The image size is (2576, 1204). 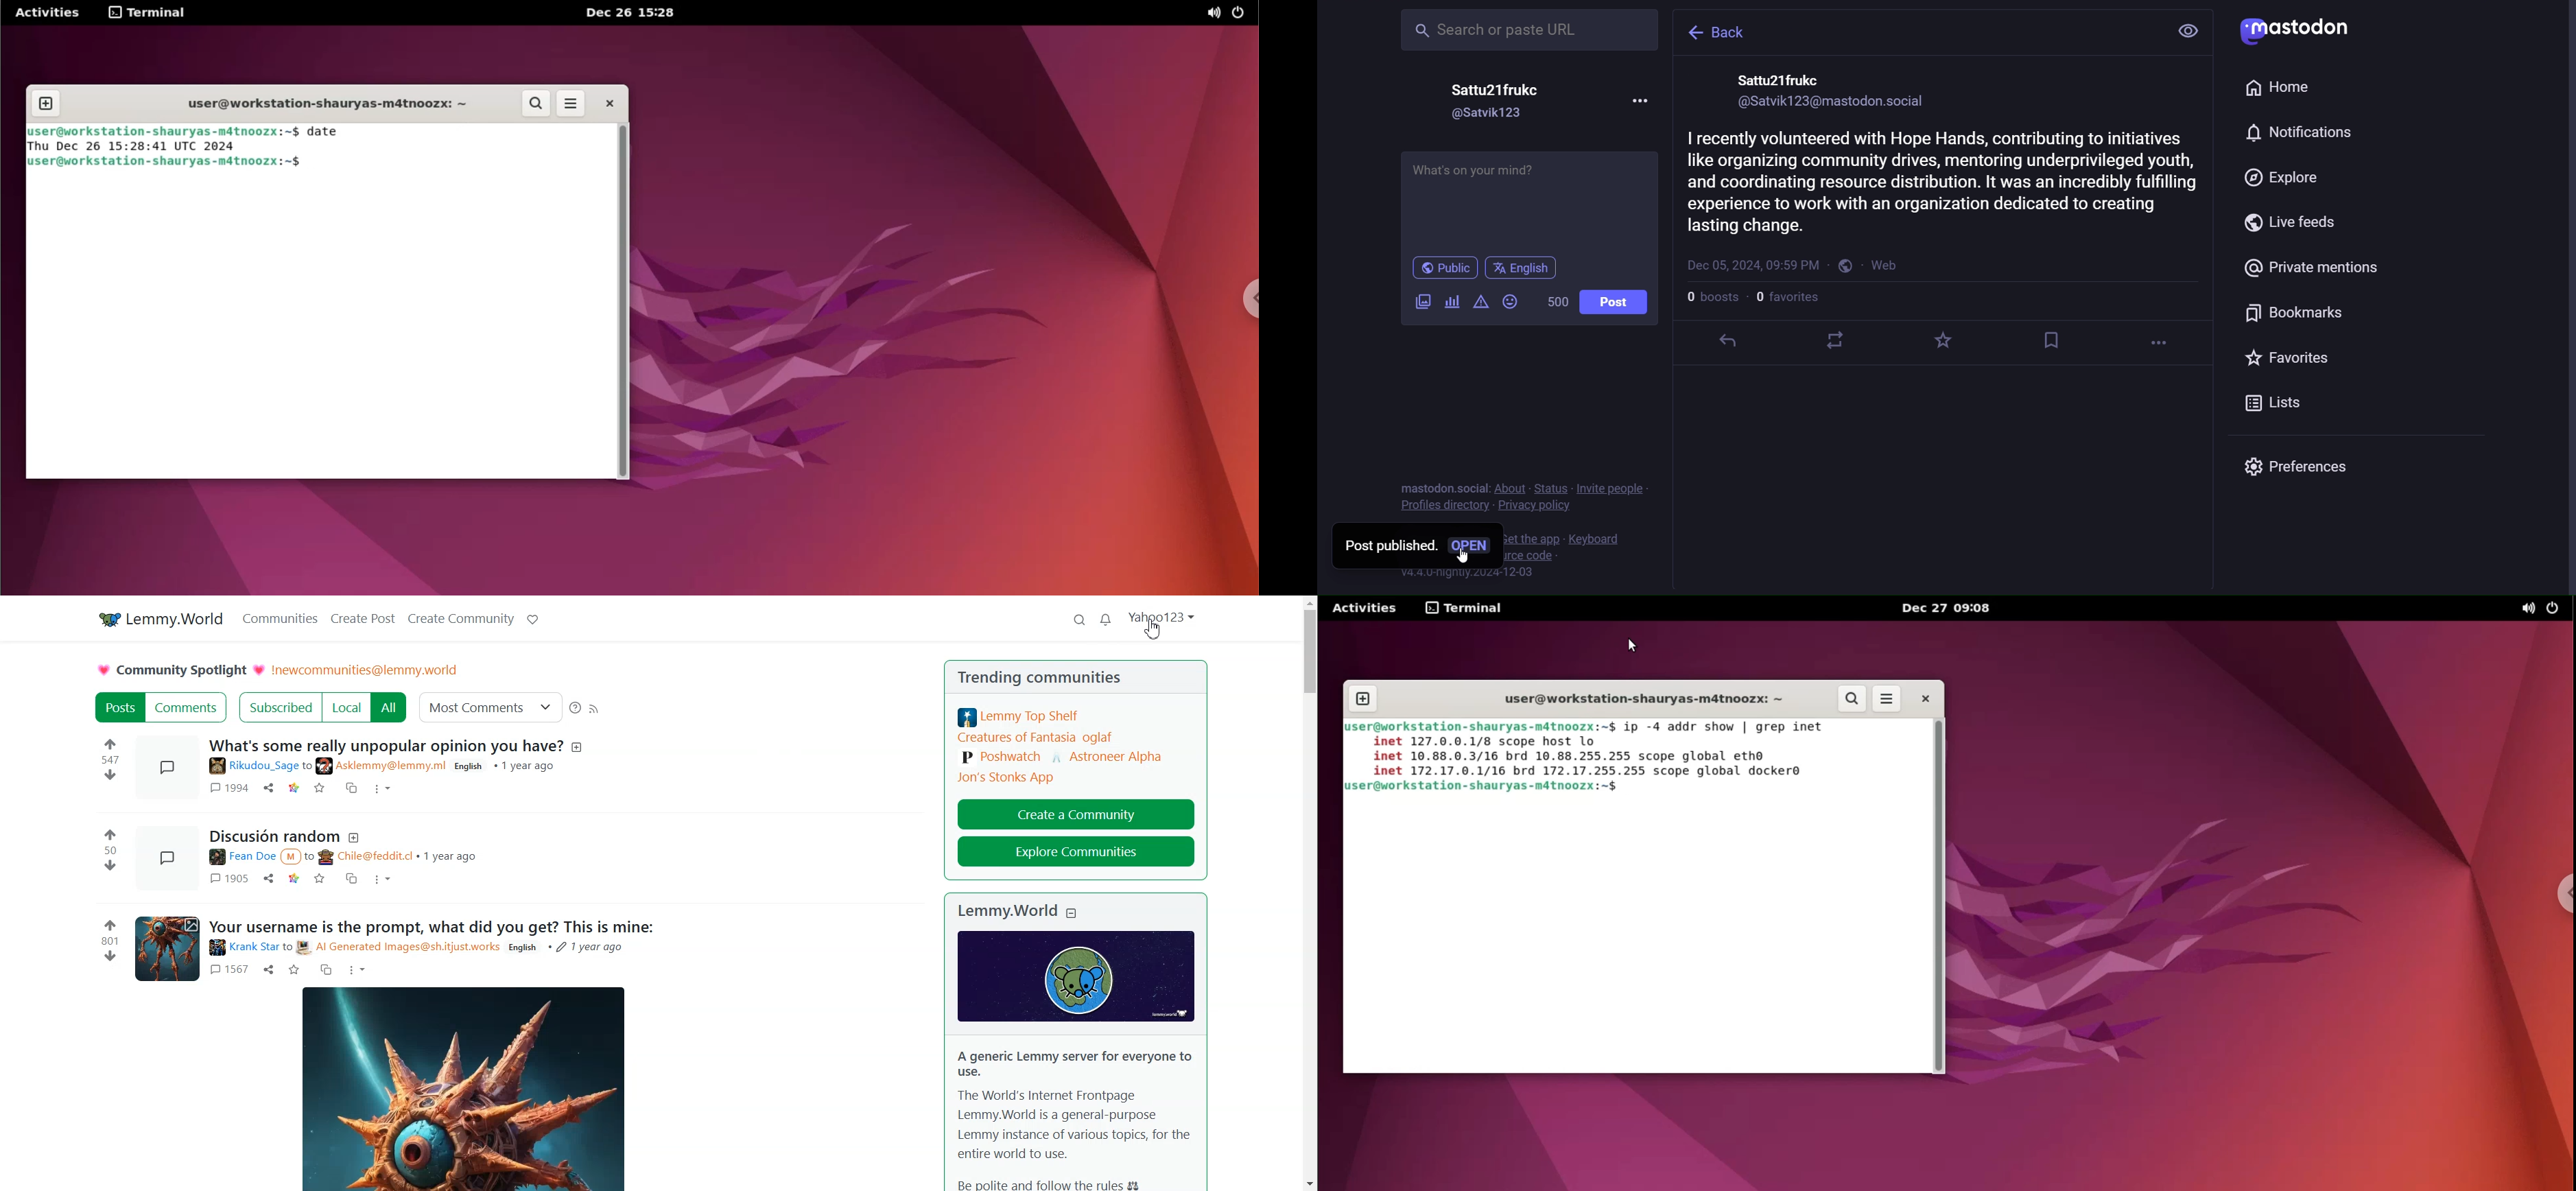 I want to click on web, so click(x=1888, y=267).